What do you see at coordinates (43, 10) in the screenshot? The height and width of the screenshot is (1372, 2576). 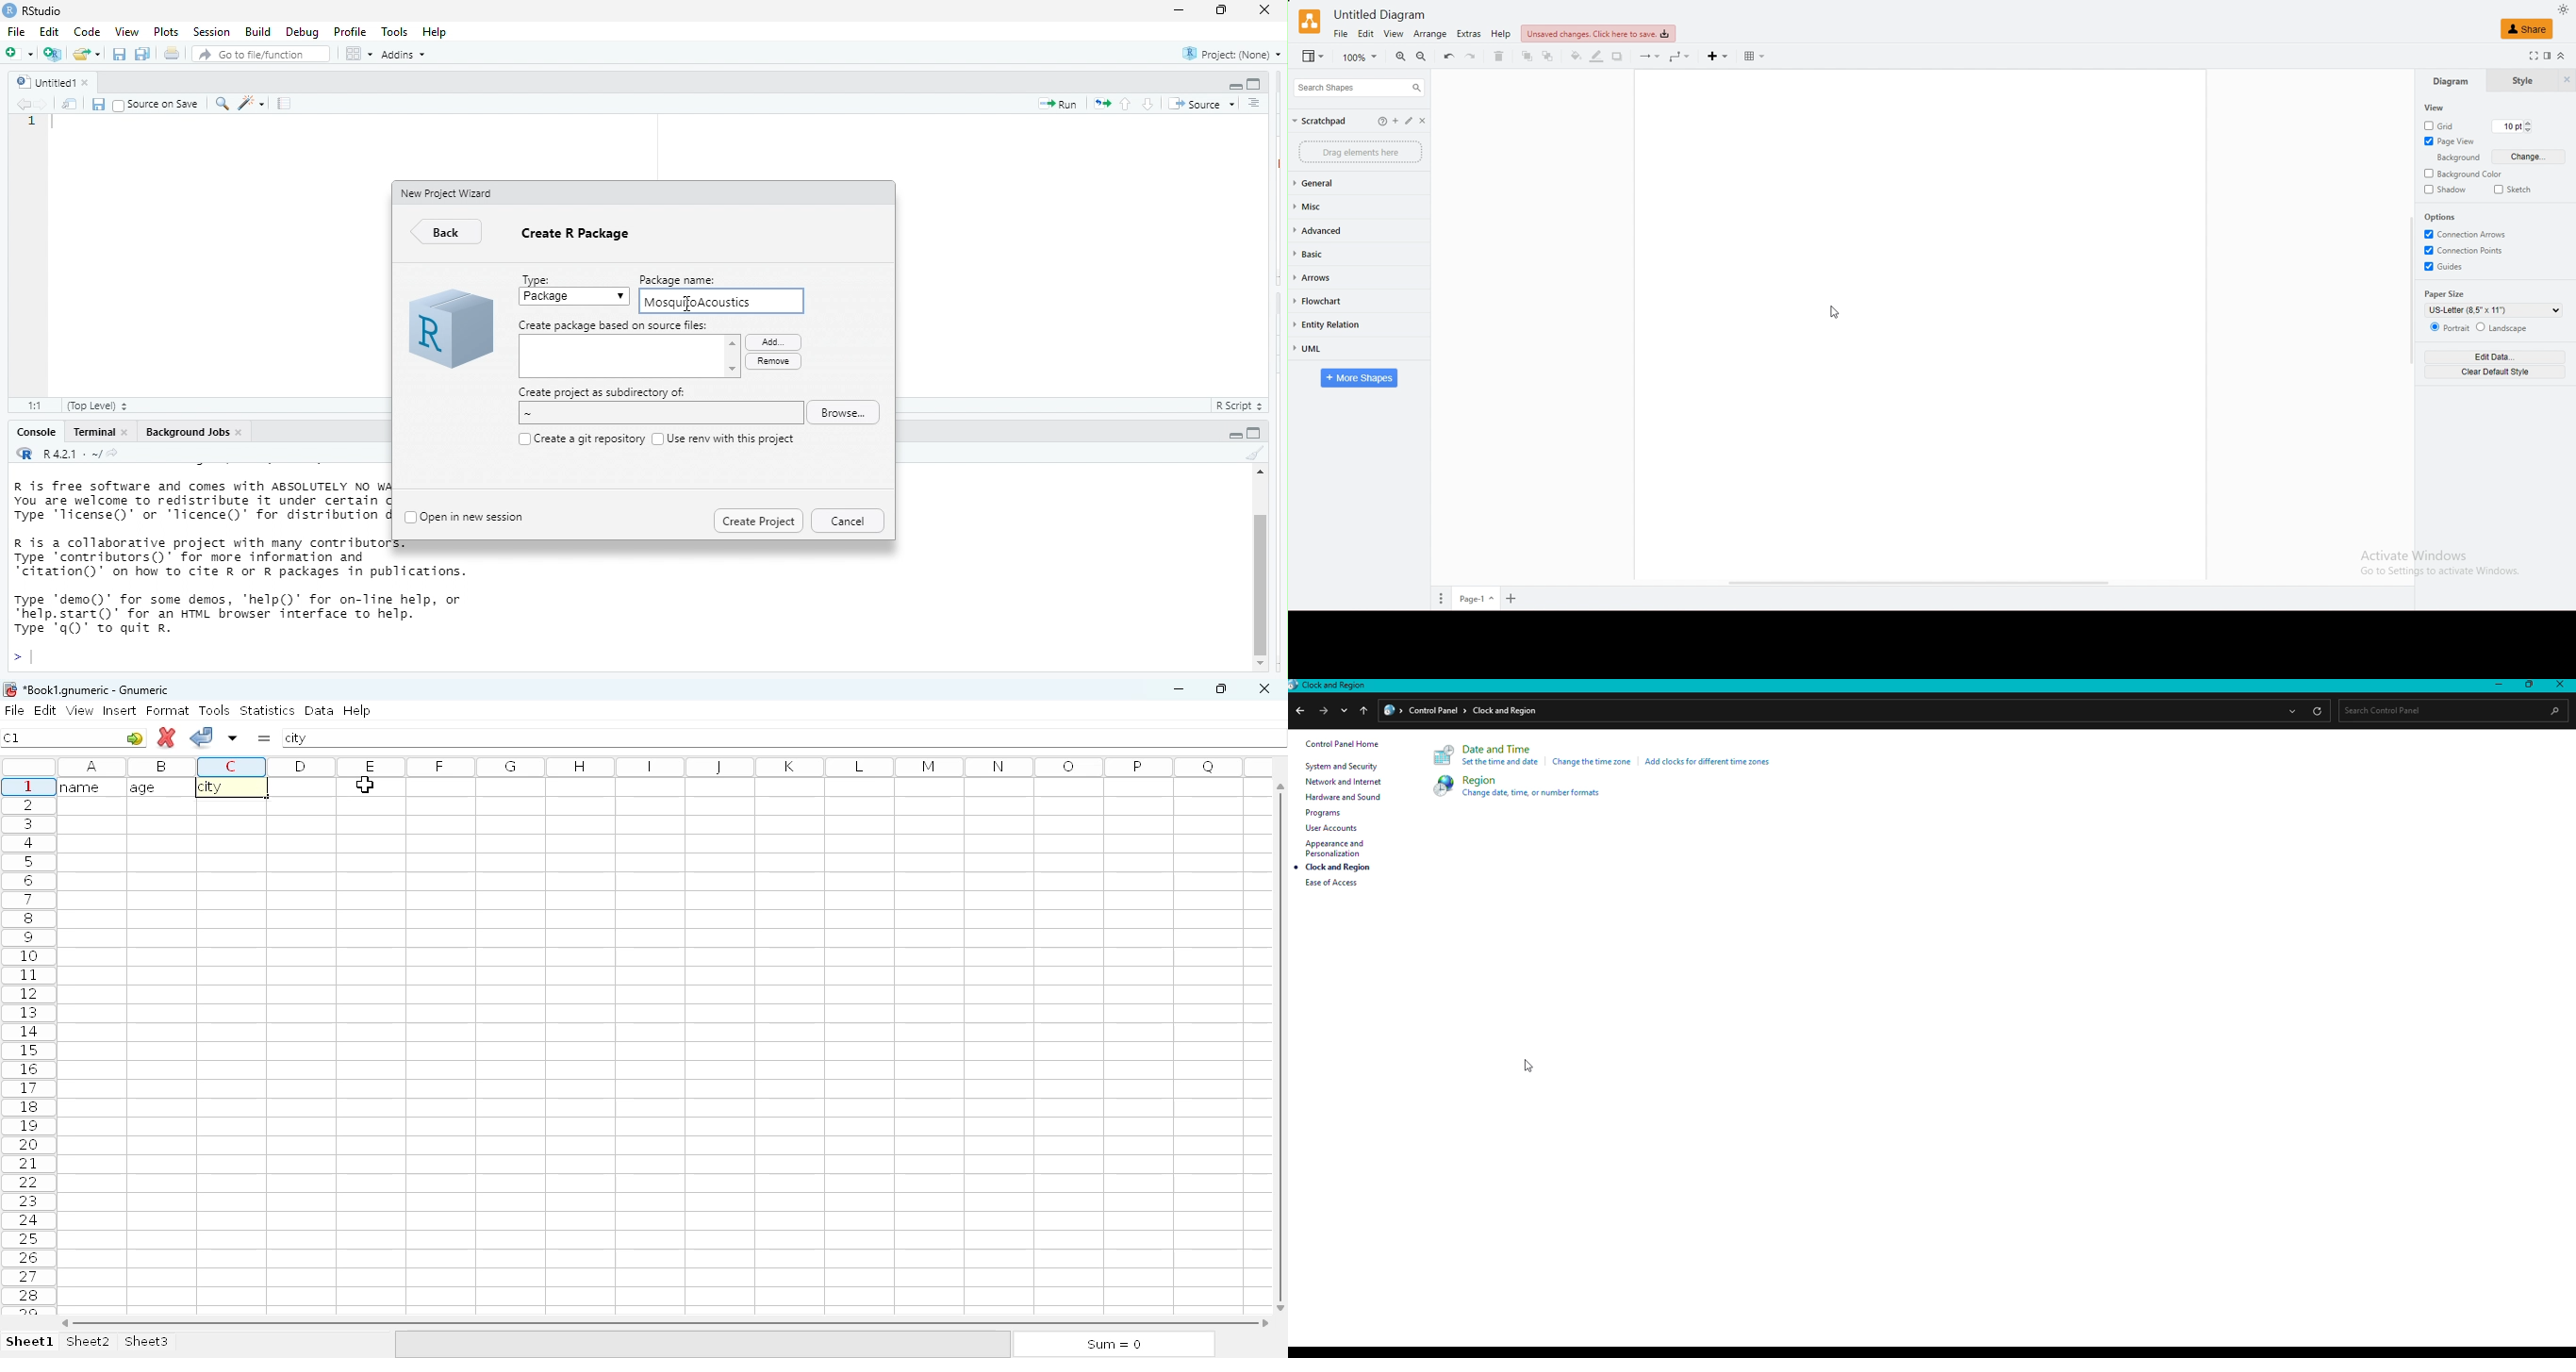 I see `Rstudio` at bounding box center [43, 10].